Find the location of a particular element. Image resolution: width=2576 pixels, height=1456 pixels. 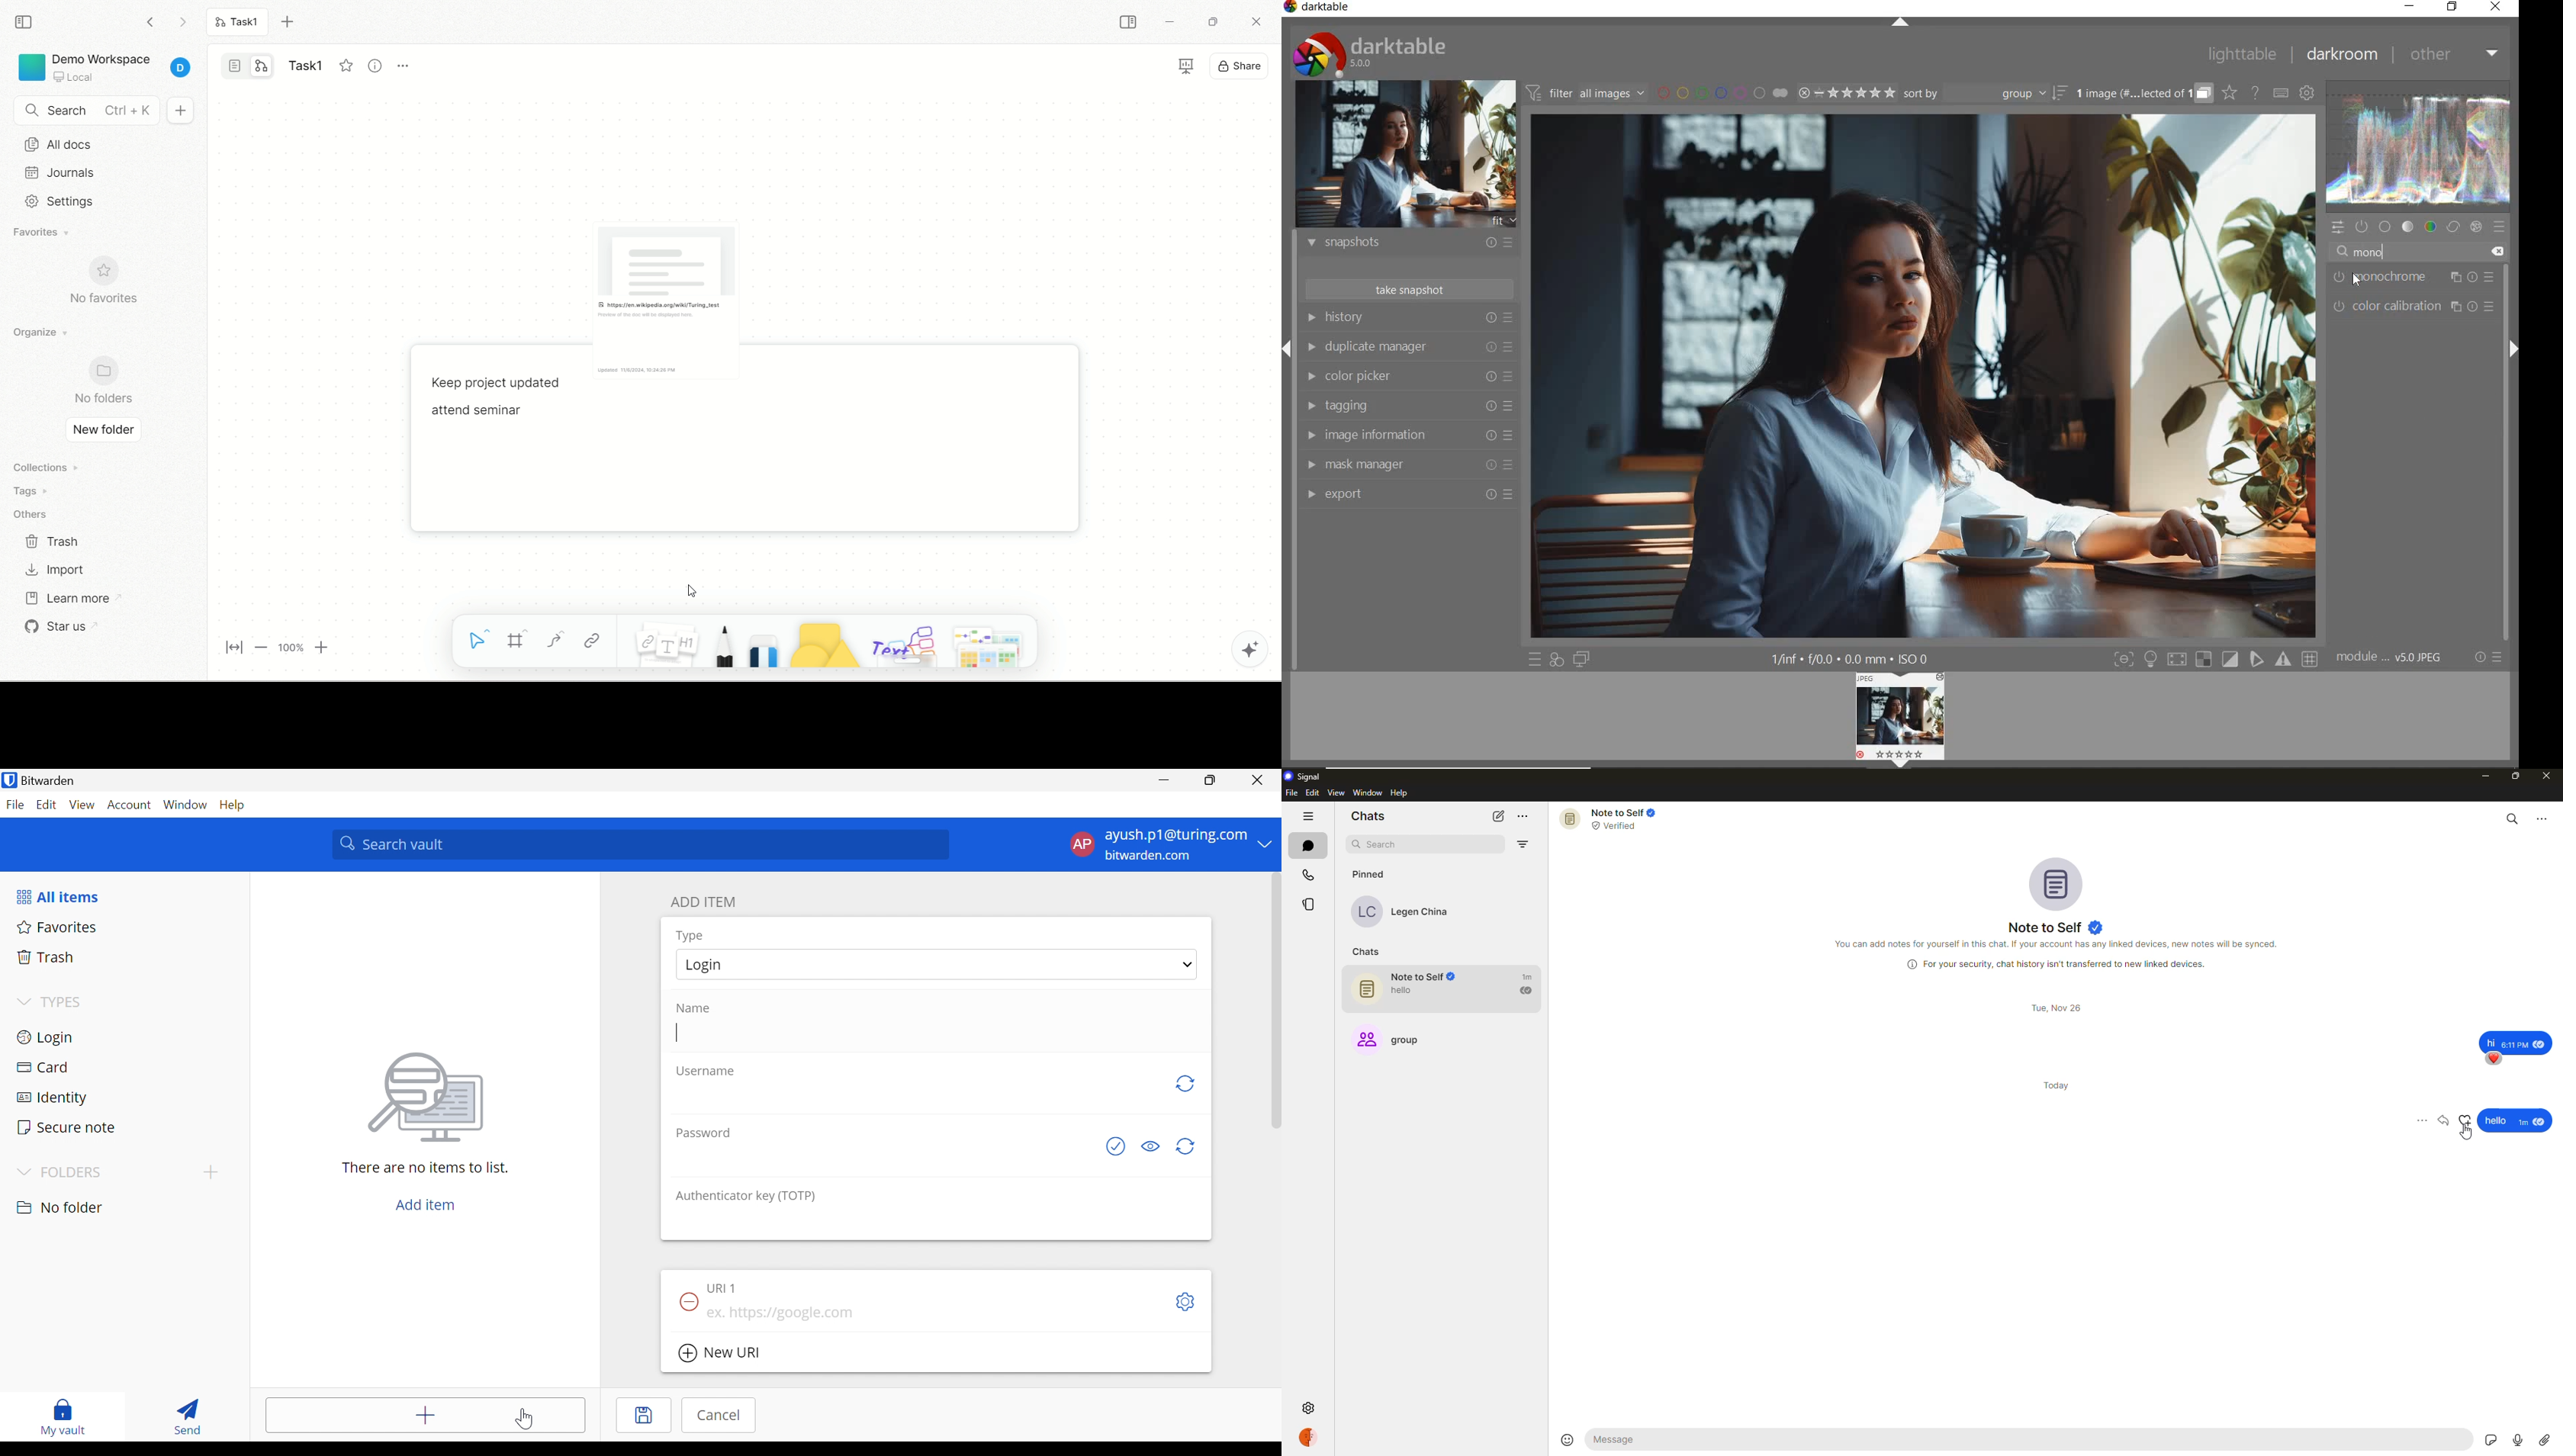

profile is located at coordinates (1308, 1436).